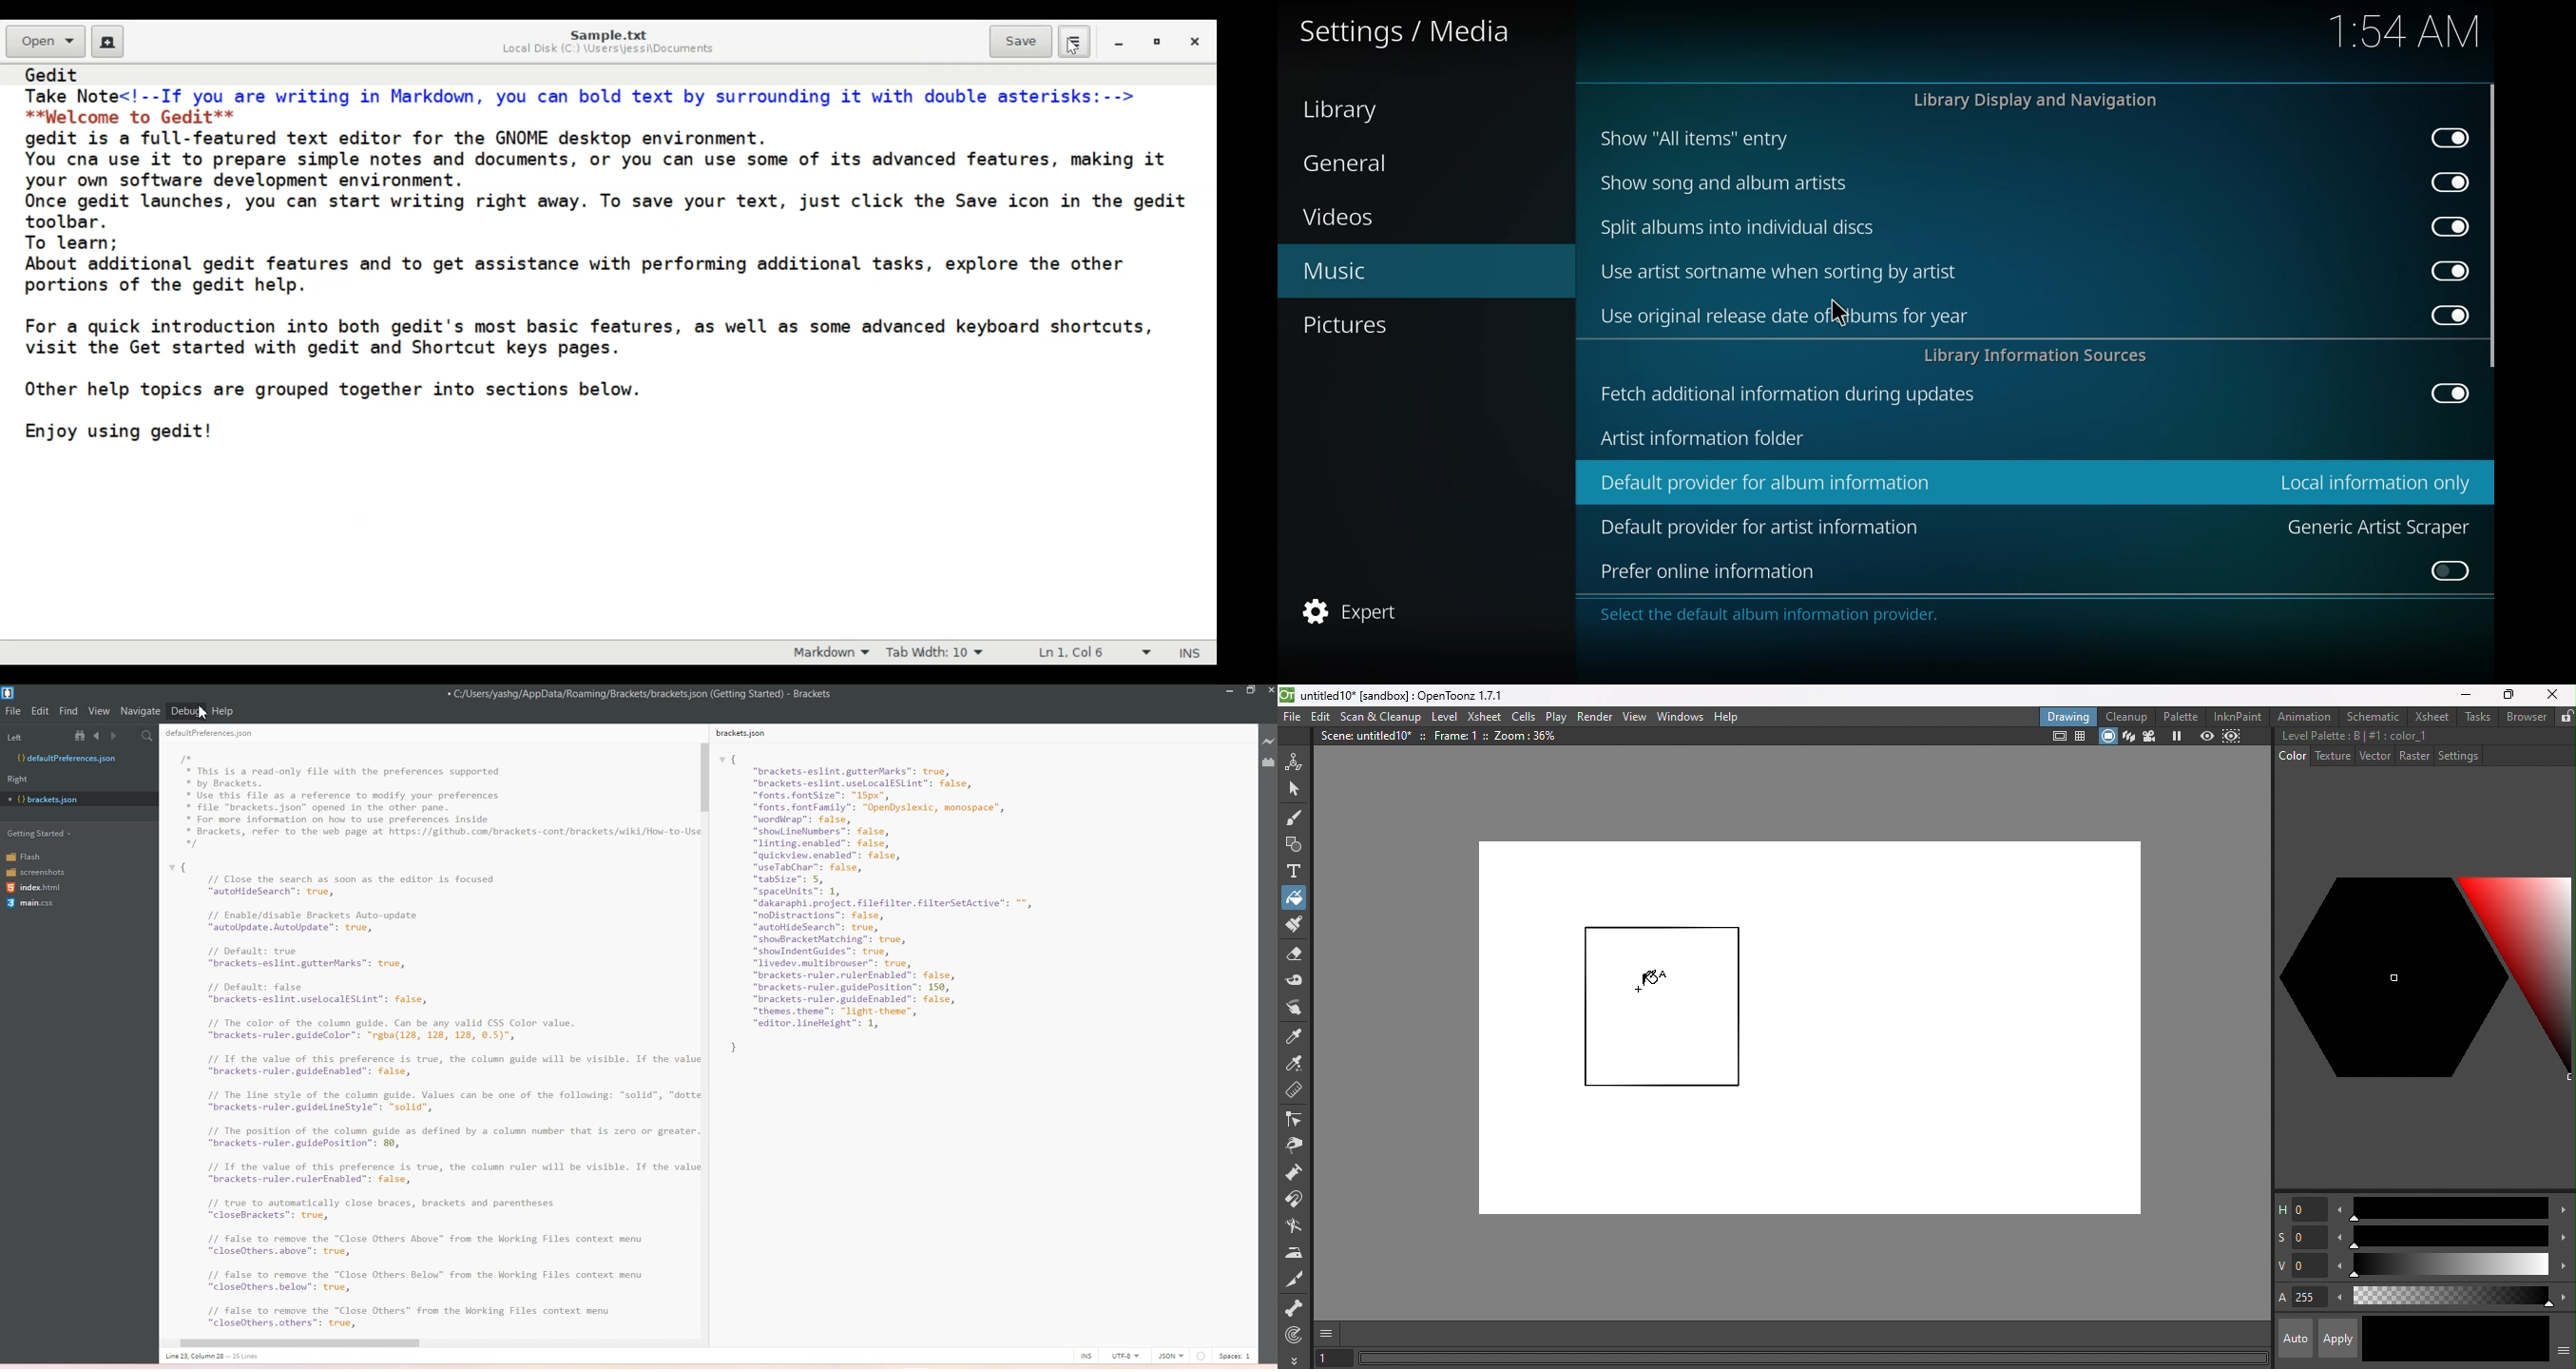  I want to click on Settings, so click(2457, 755).